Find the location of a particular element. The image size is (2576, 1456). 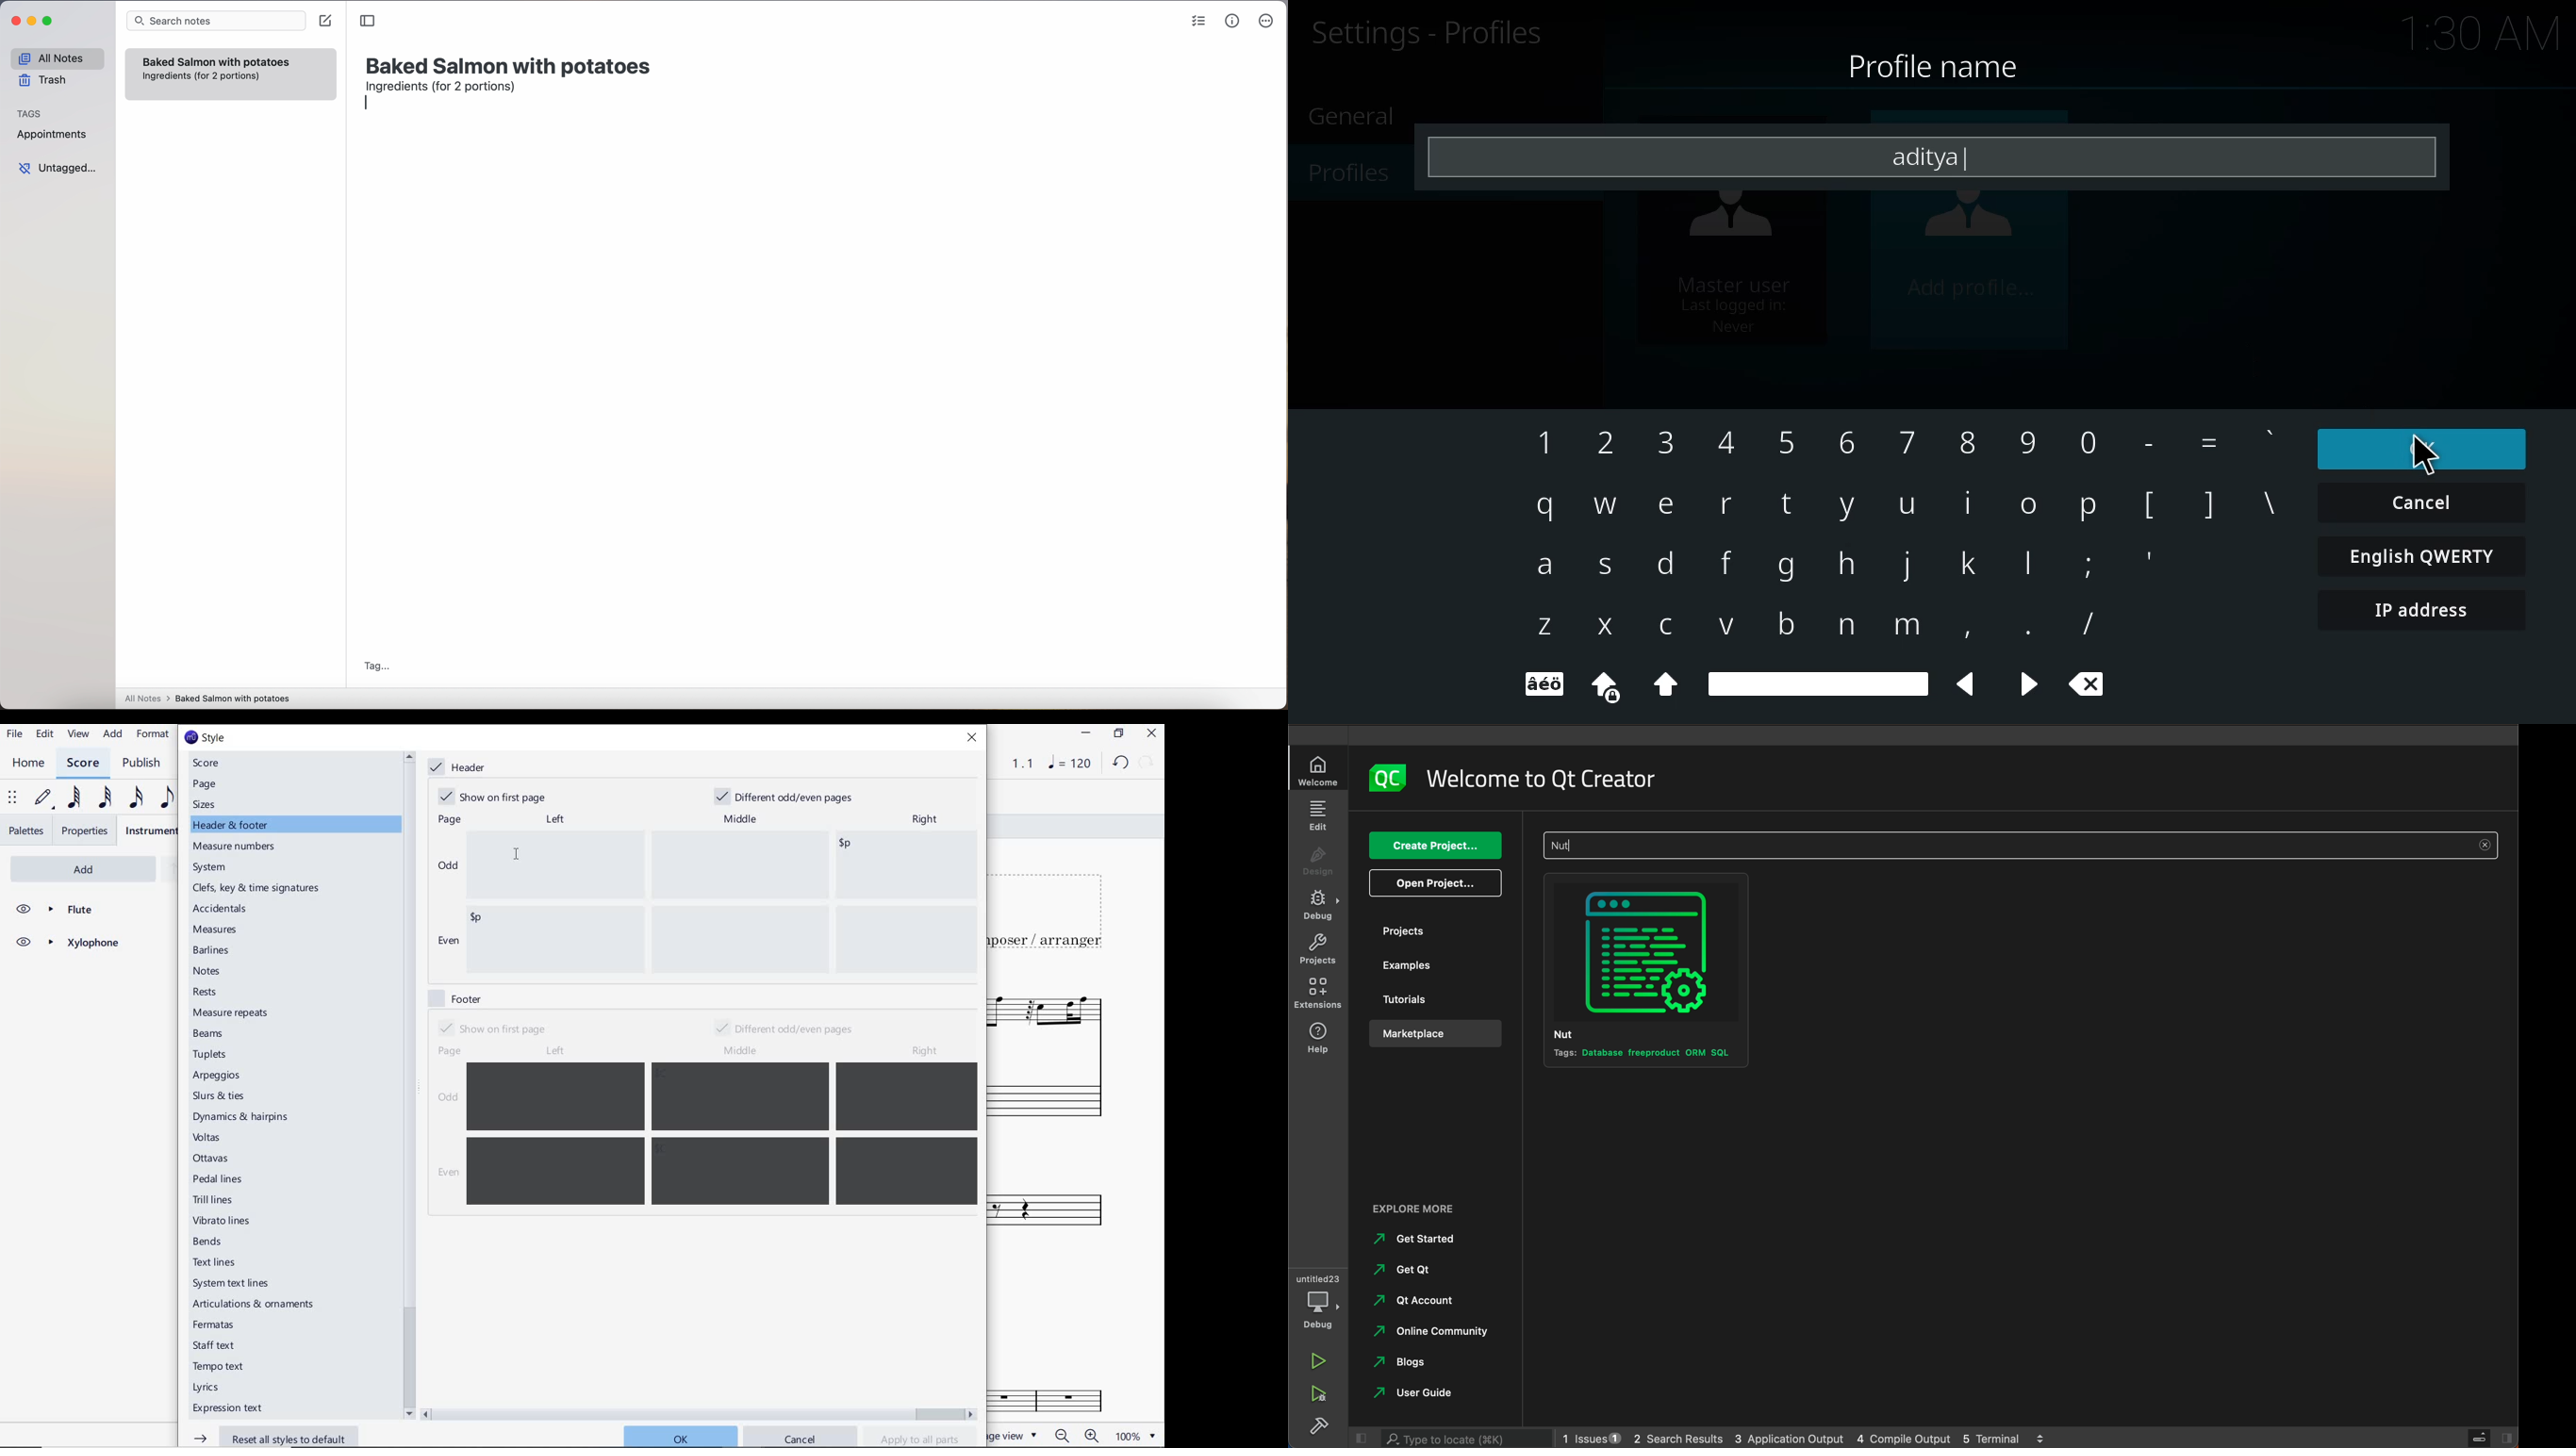

ADD is located at coordinates (114, 734).